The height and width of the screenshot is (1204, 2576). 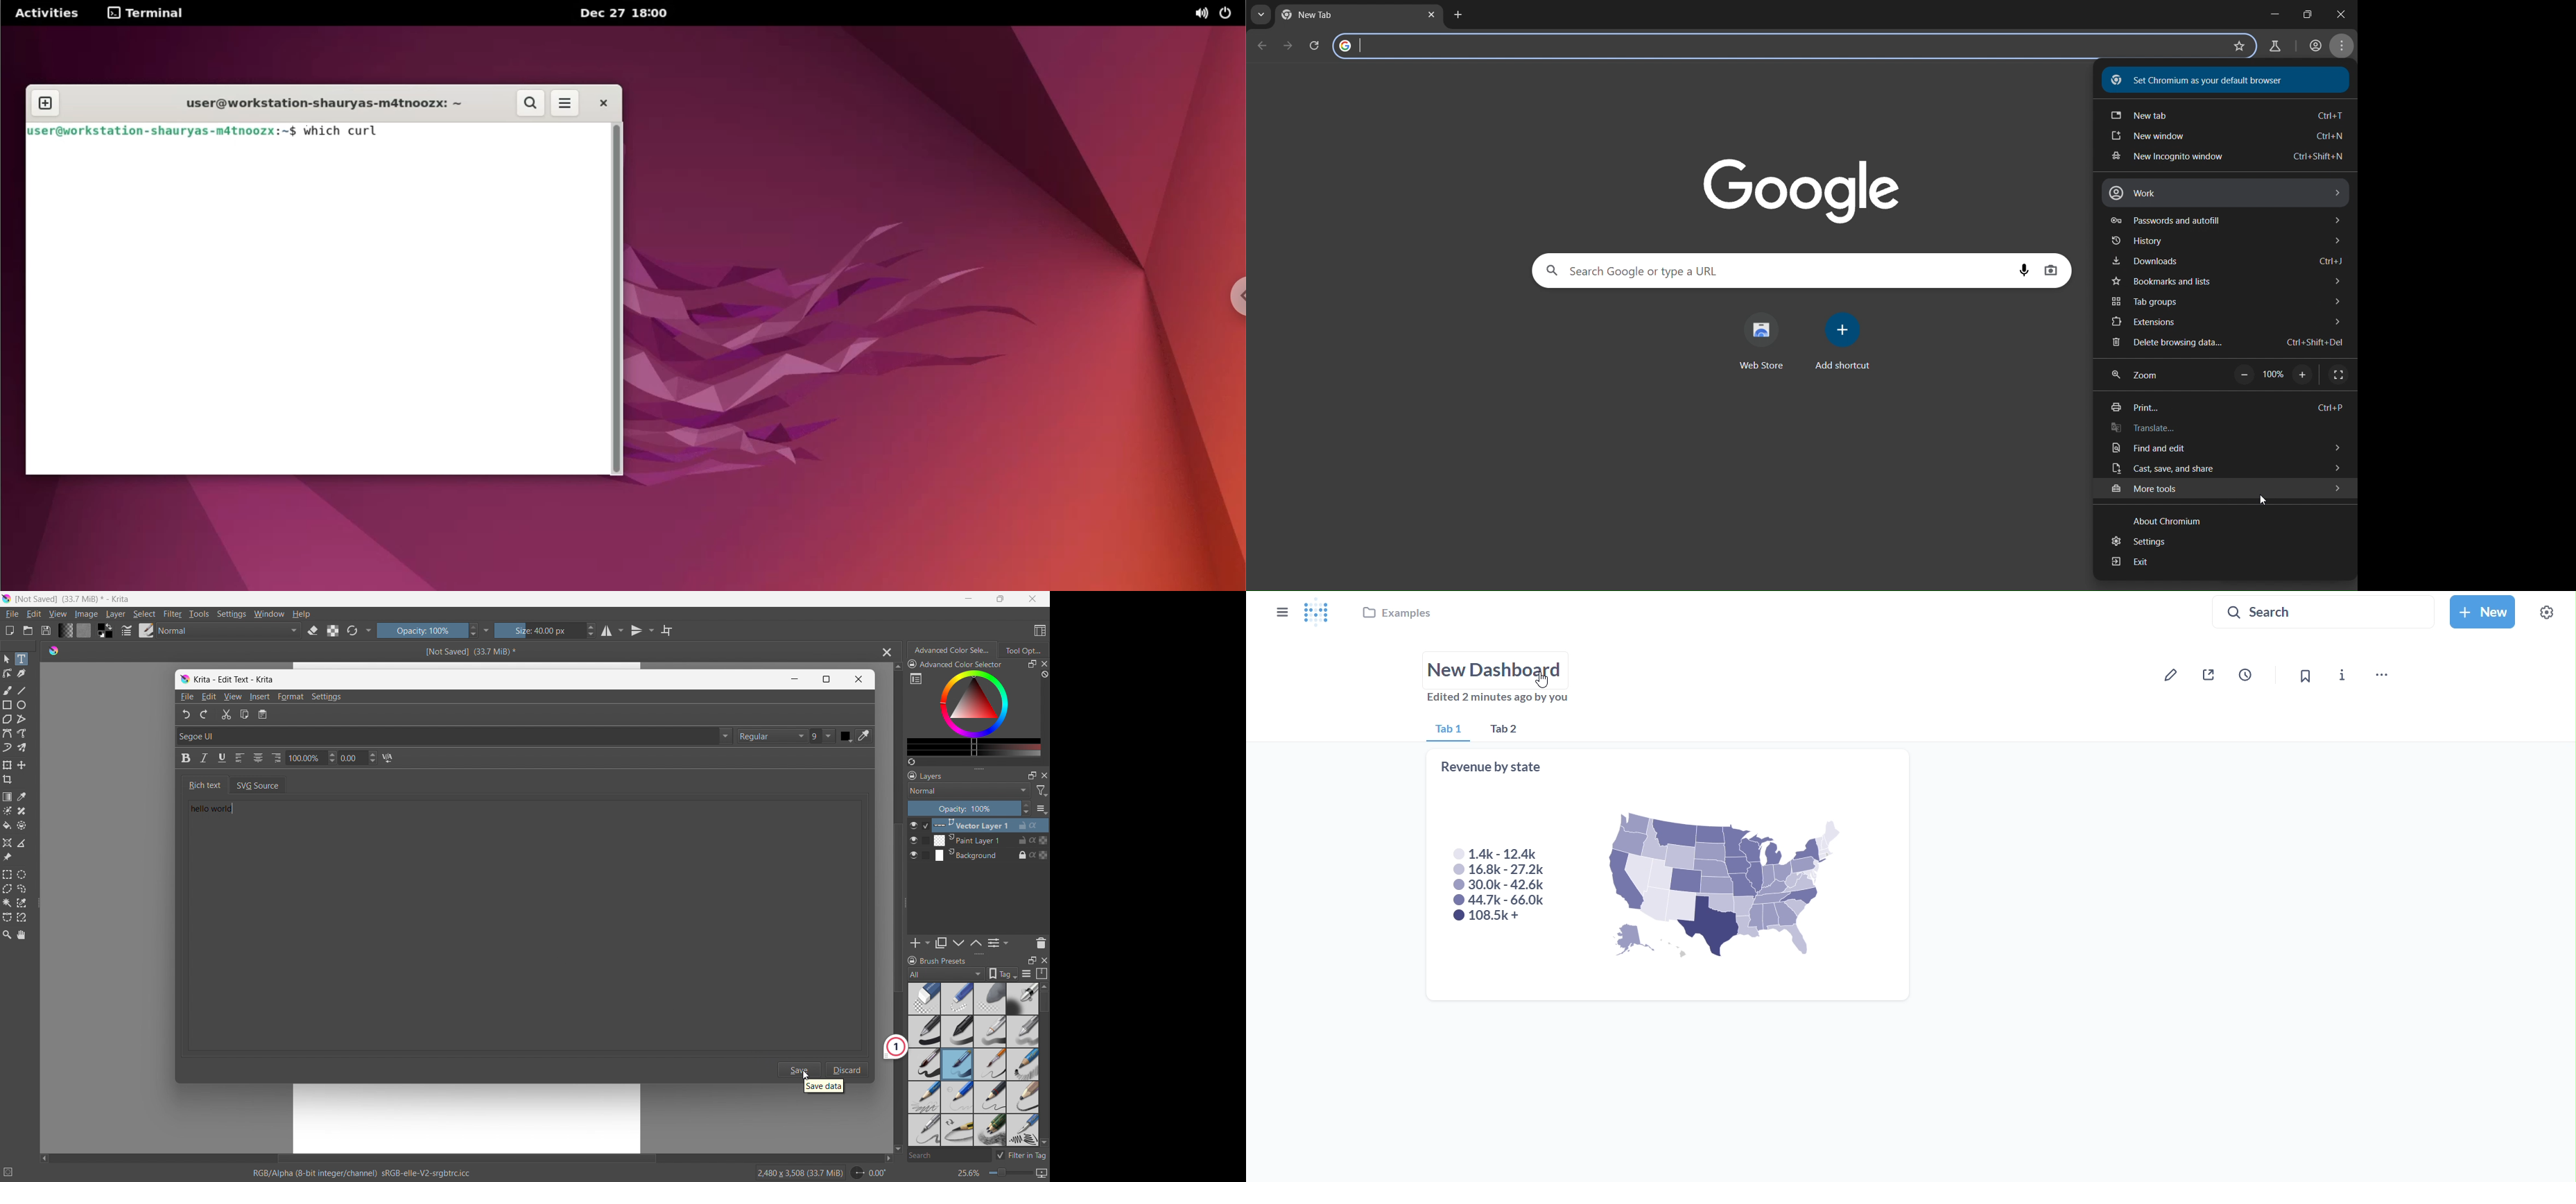 What do you see at coordinates (8, 705) in the screenshot?
I see `rectangle tool` at bounding box center [8, 705].